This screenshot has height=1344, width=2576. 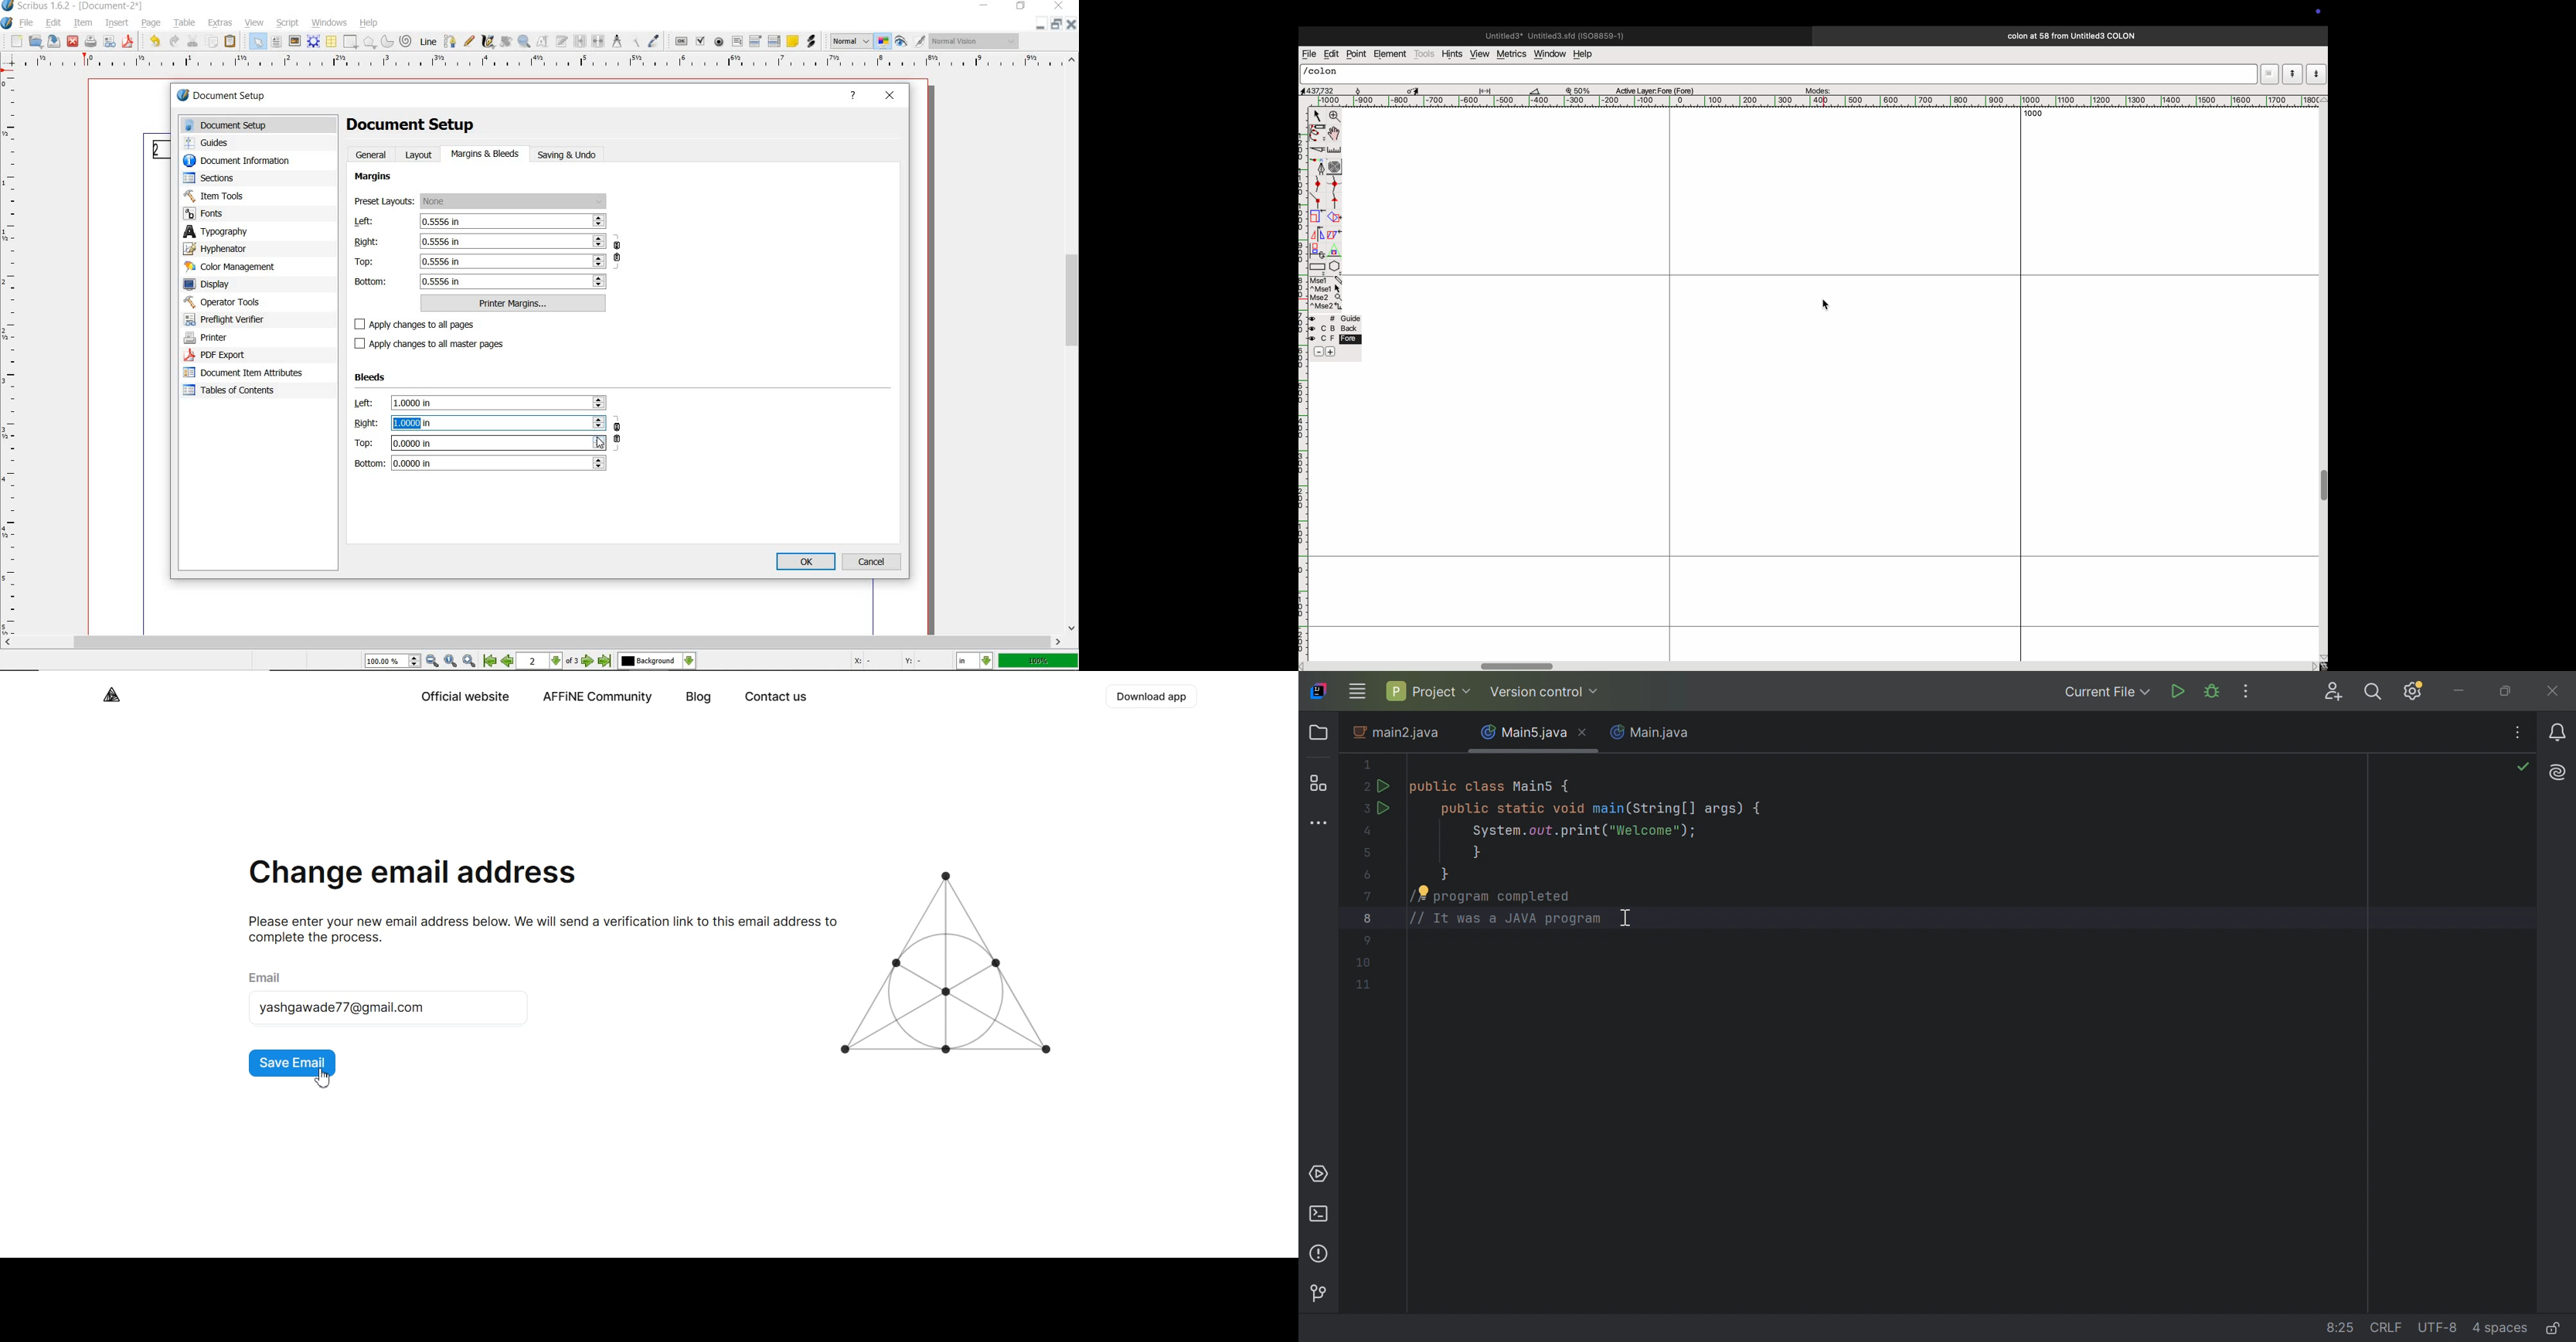 What do you see at coordinates (1819, 88) in the screenshot?
I see `modes` at bounding box center [1819, 88].